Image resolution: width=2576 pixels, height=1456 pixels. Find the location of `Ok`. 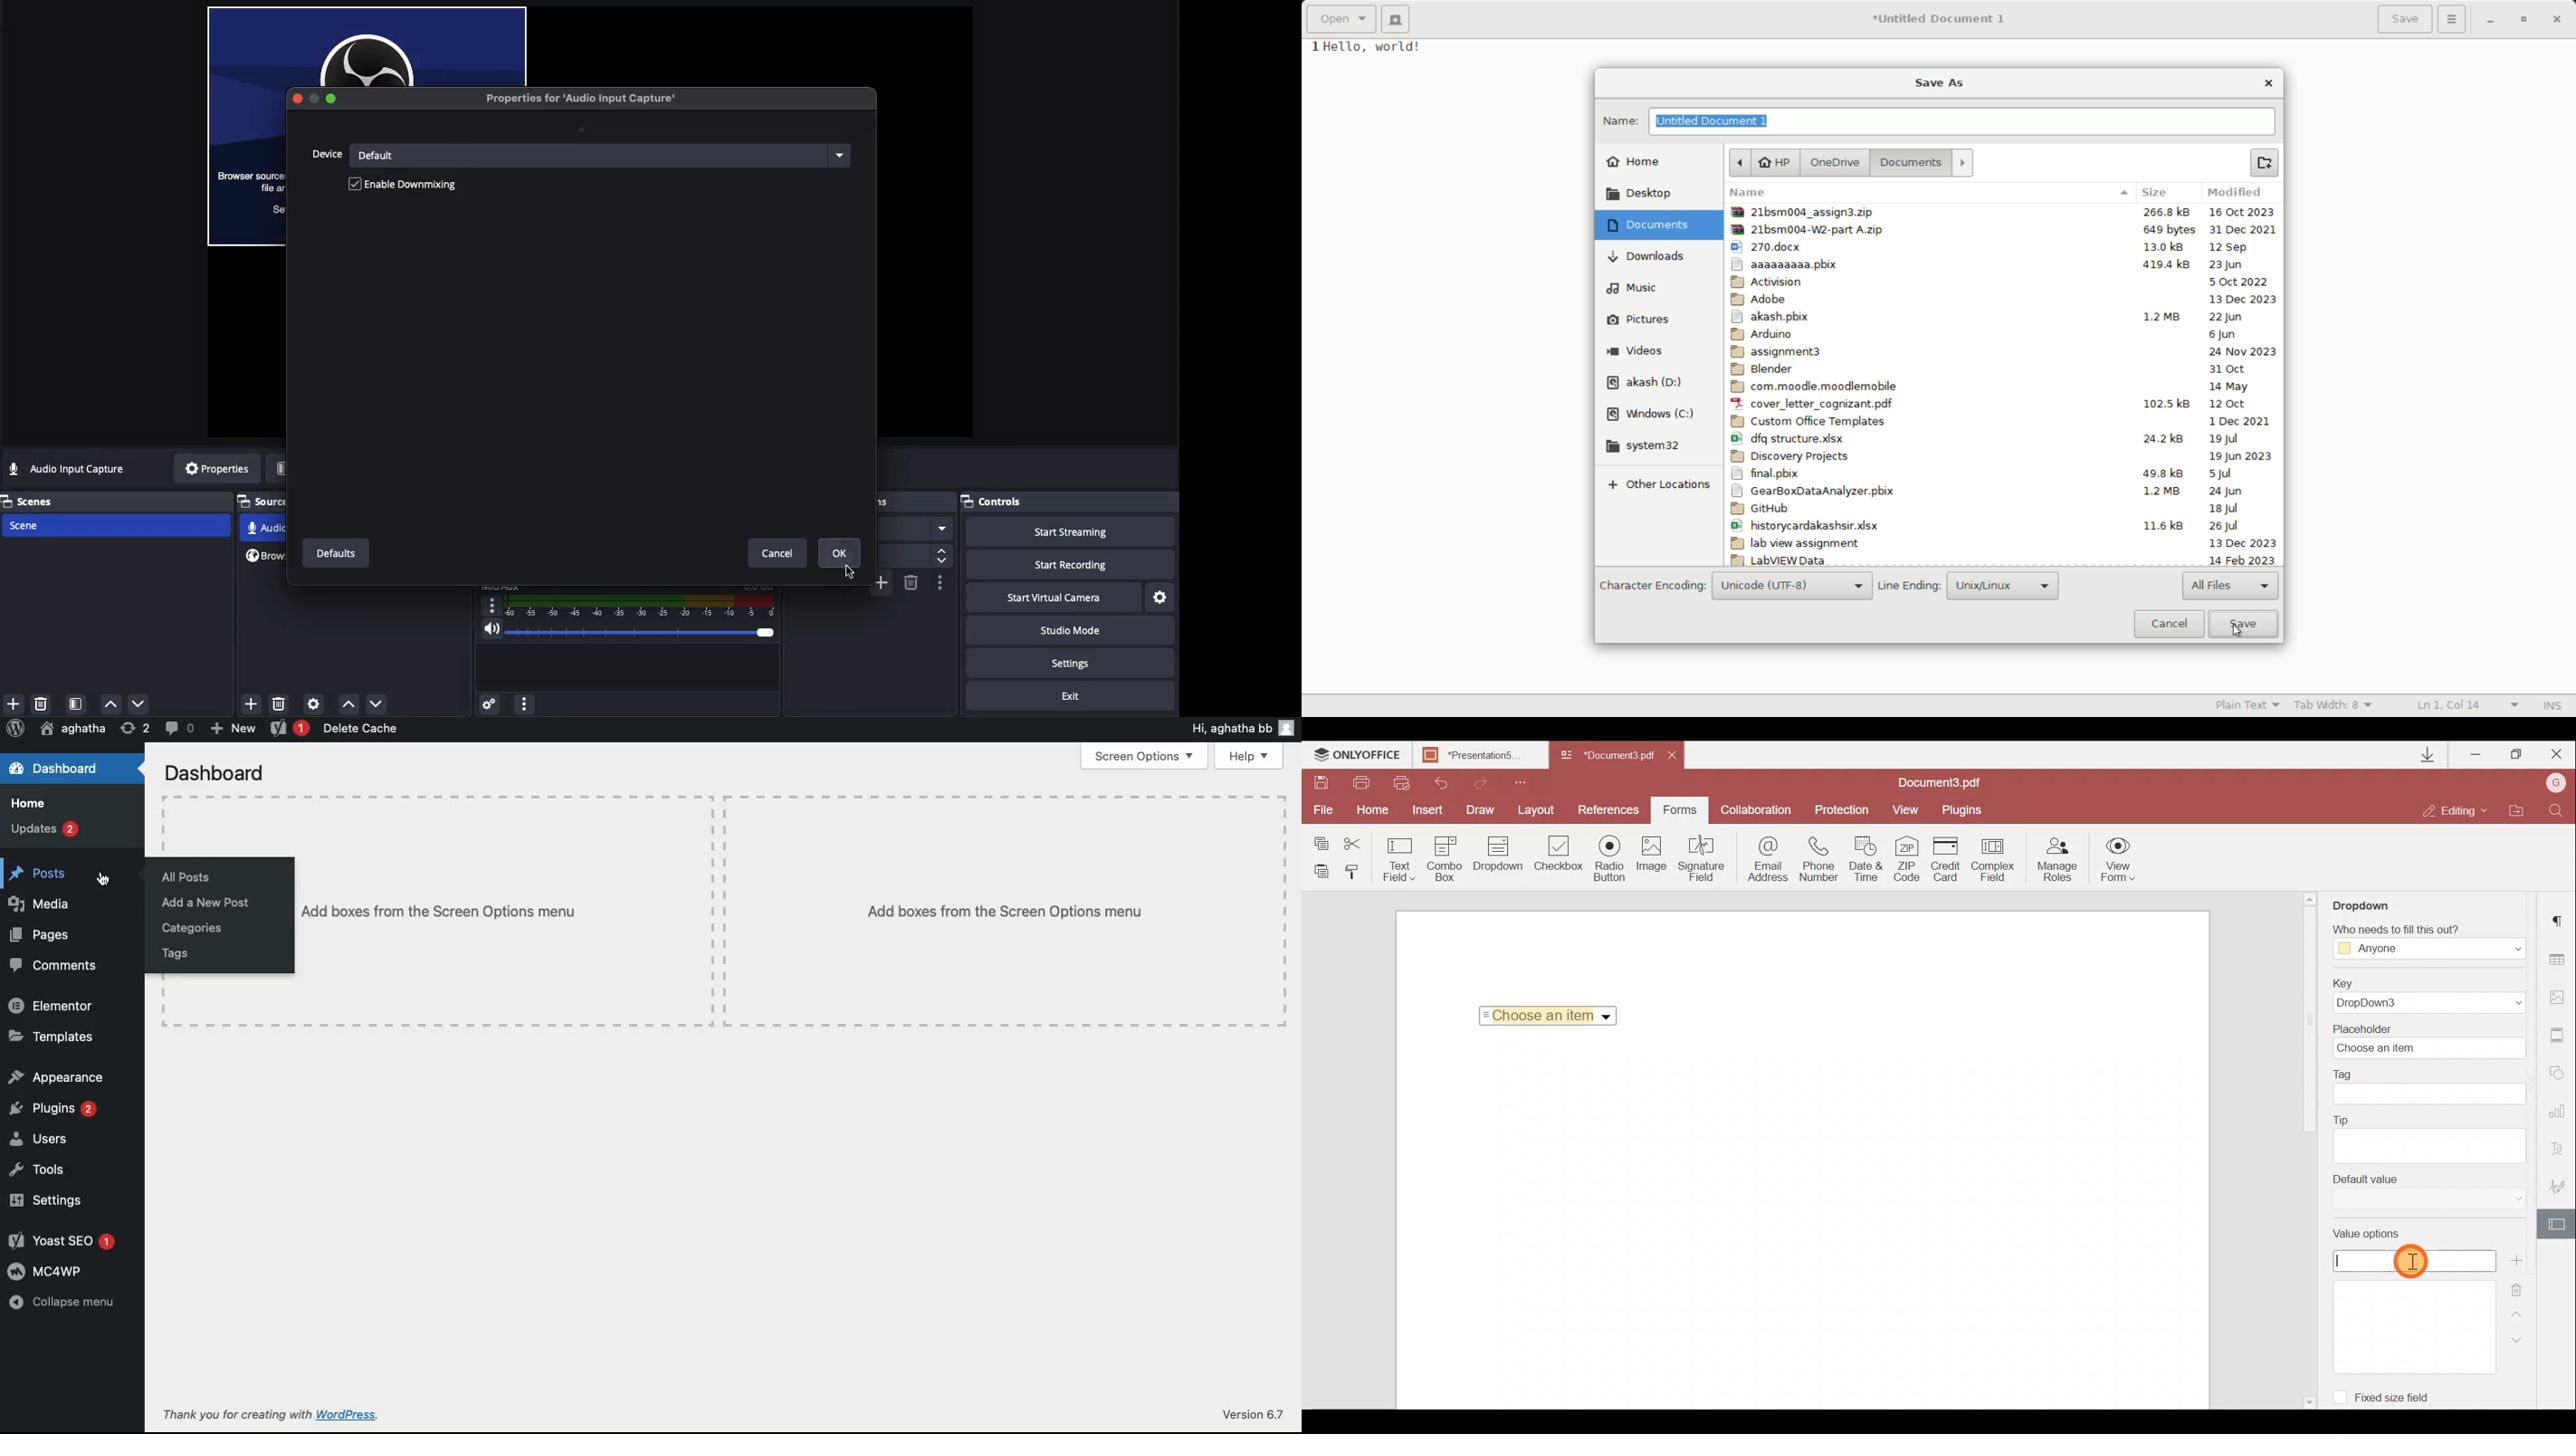

Ok is located at coordinates (841, 553).